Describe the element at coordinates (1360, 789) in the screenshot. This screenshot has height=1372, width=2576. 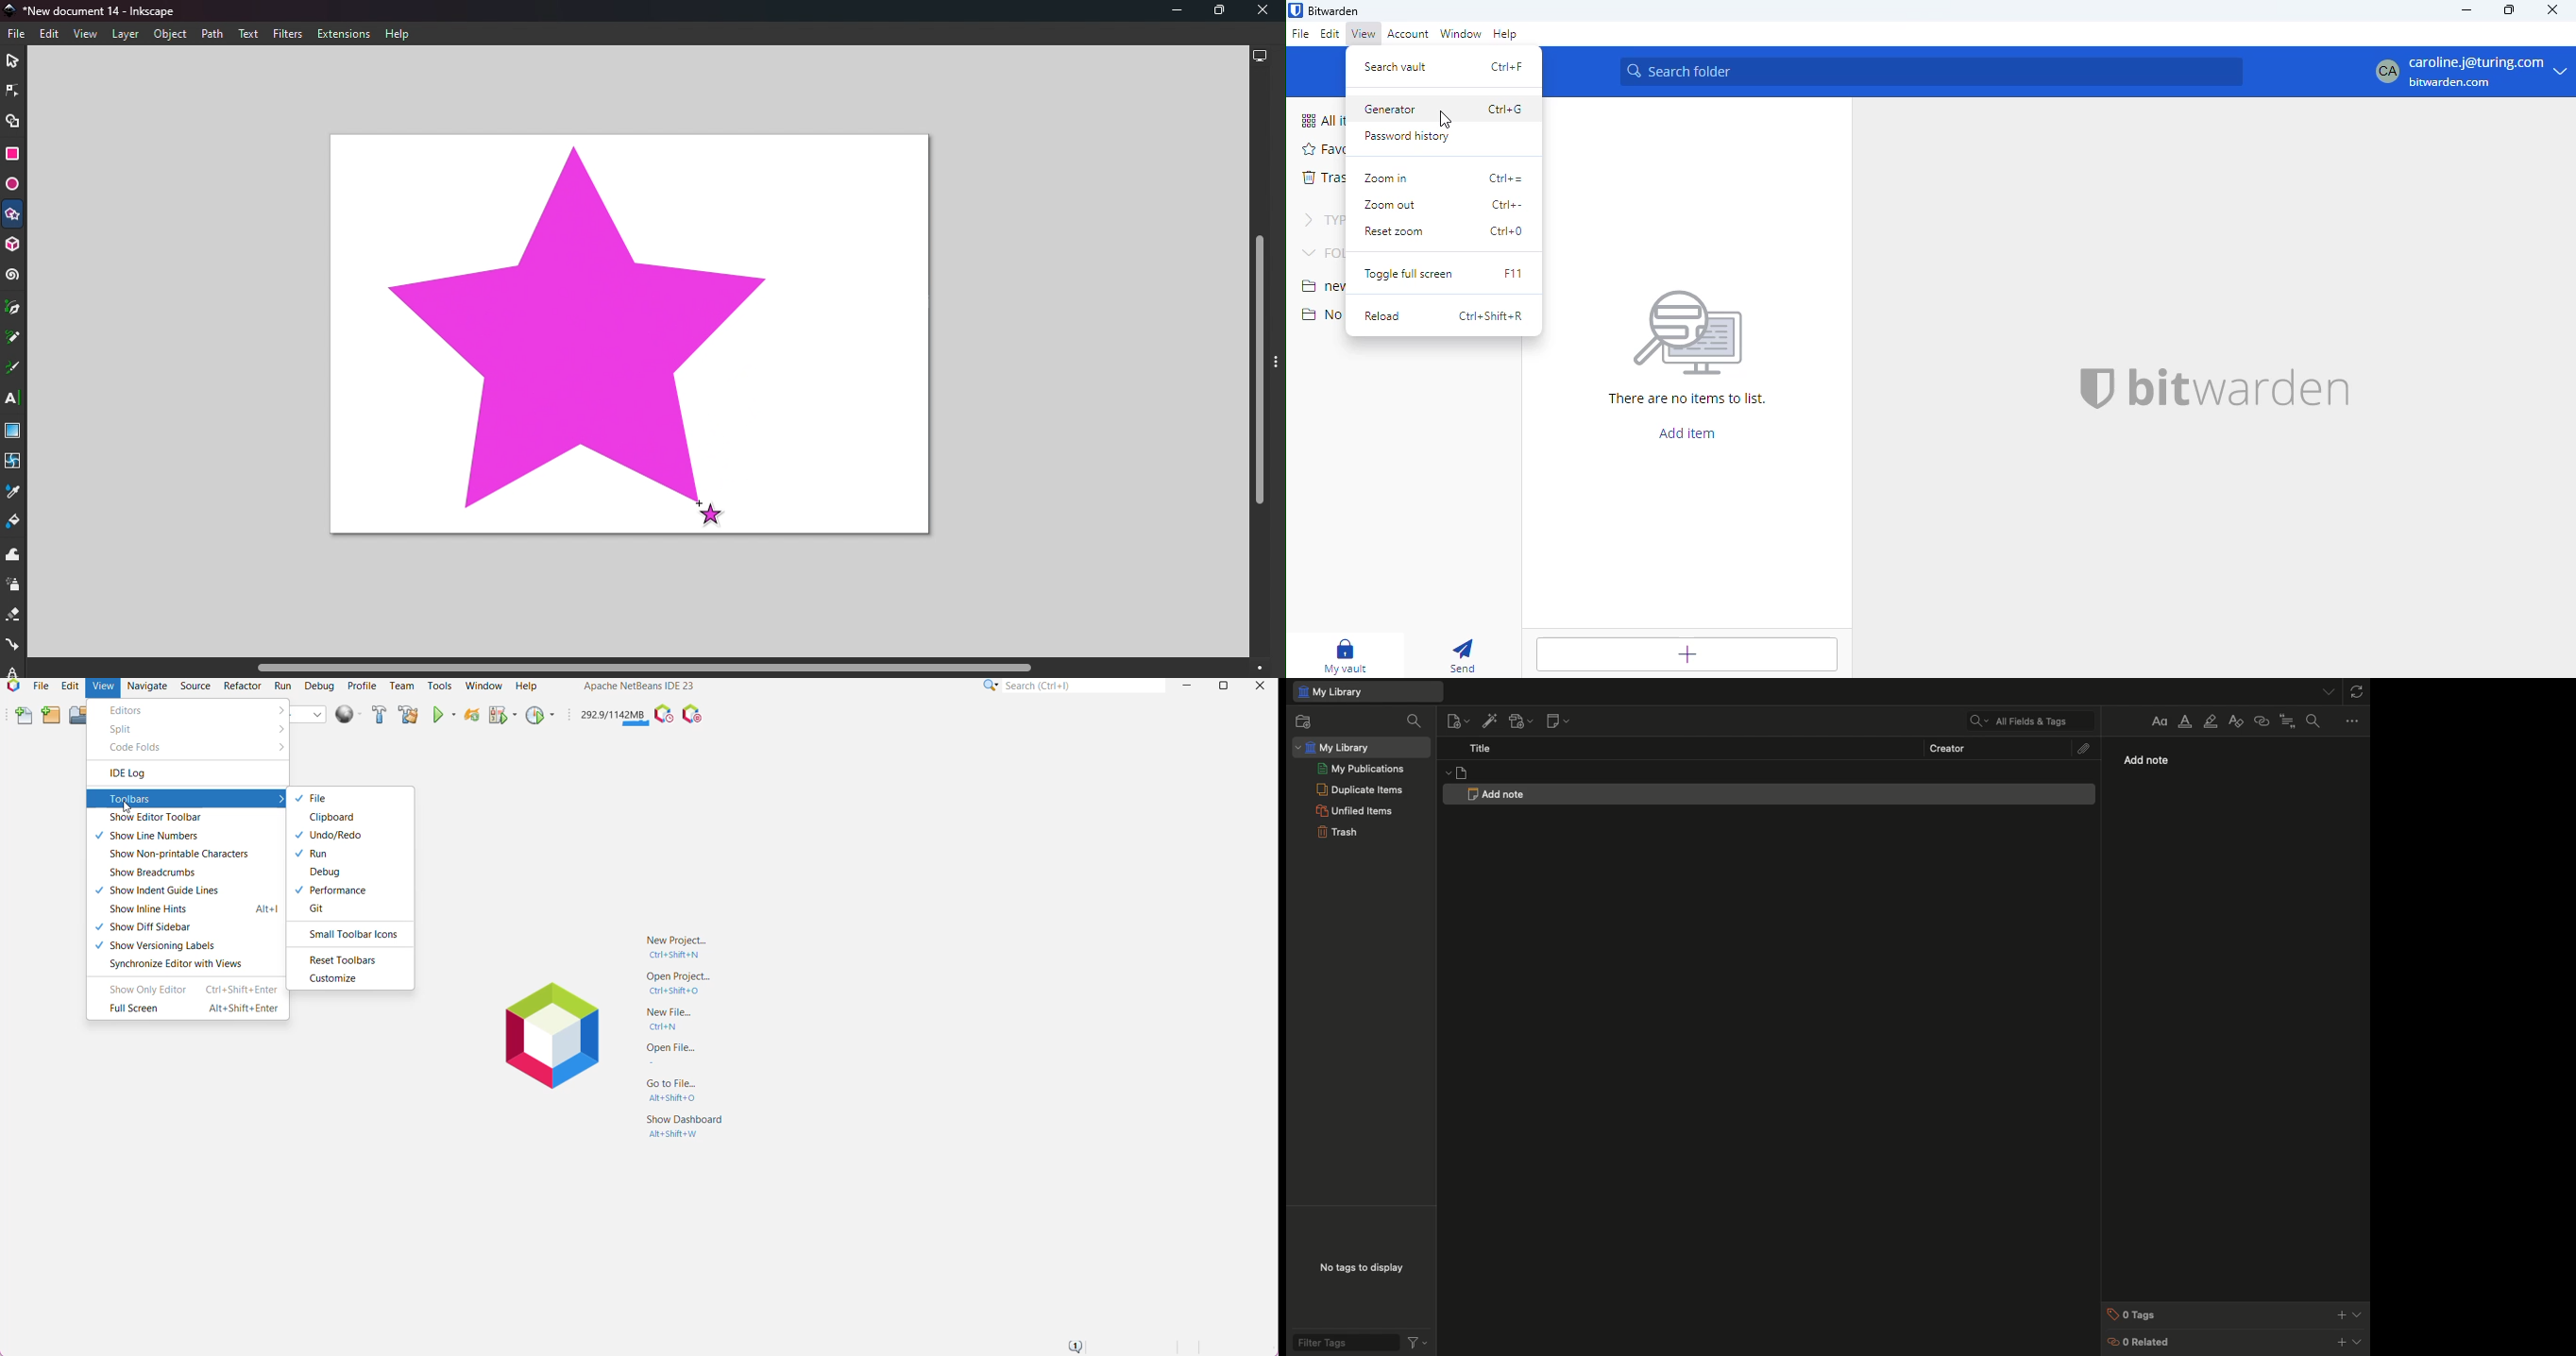
I see `Duplicate items` at that location.